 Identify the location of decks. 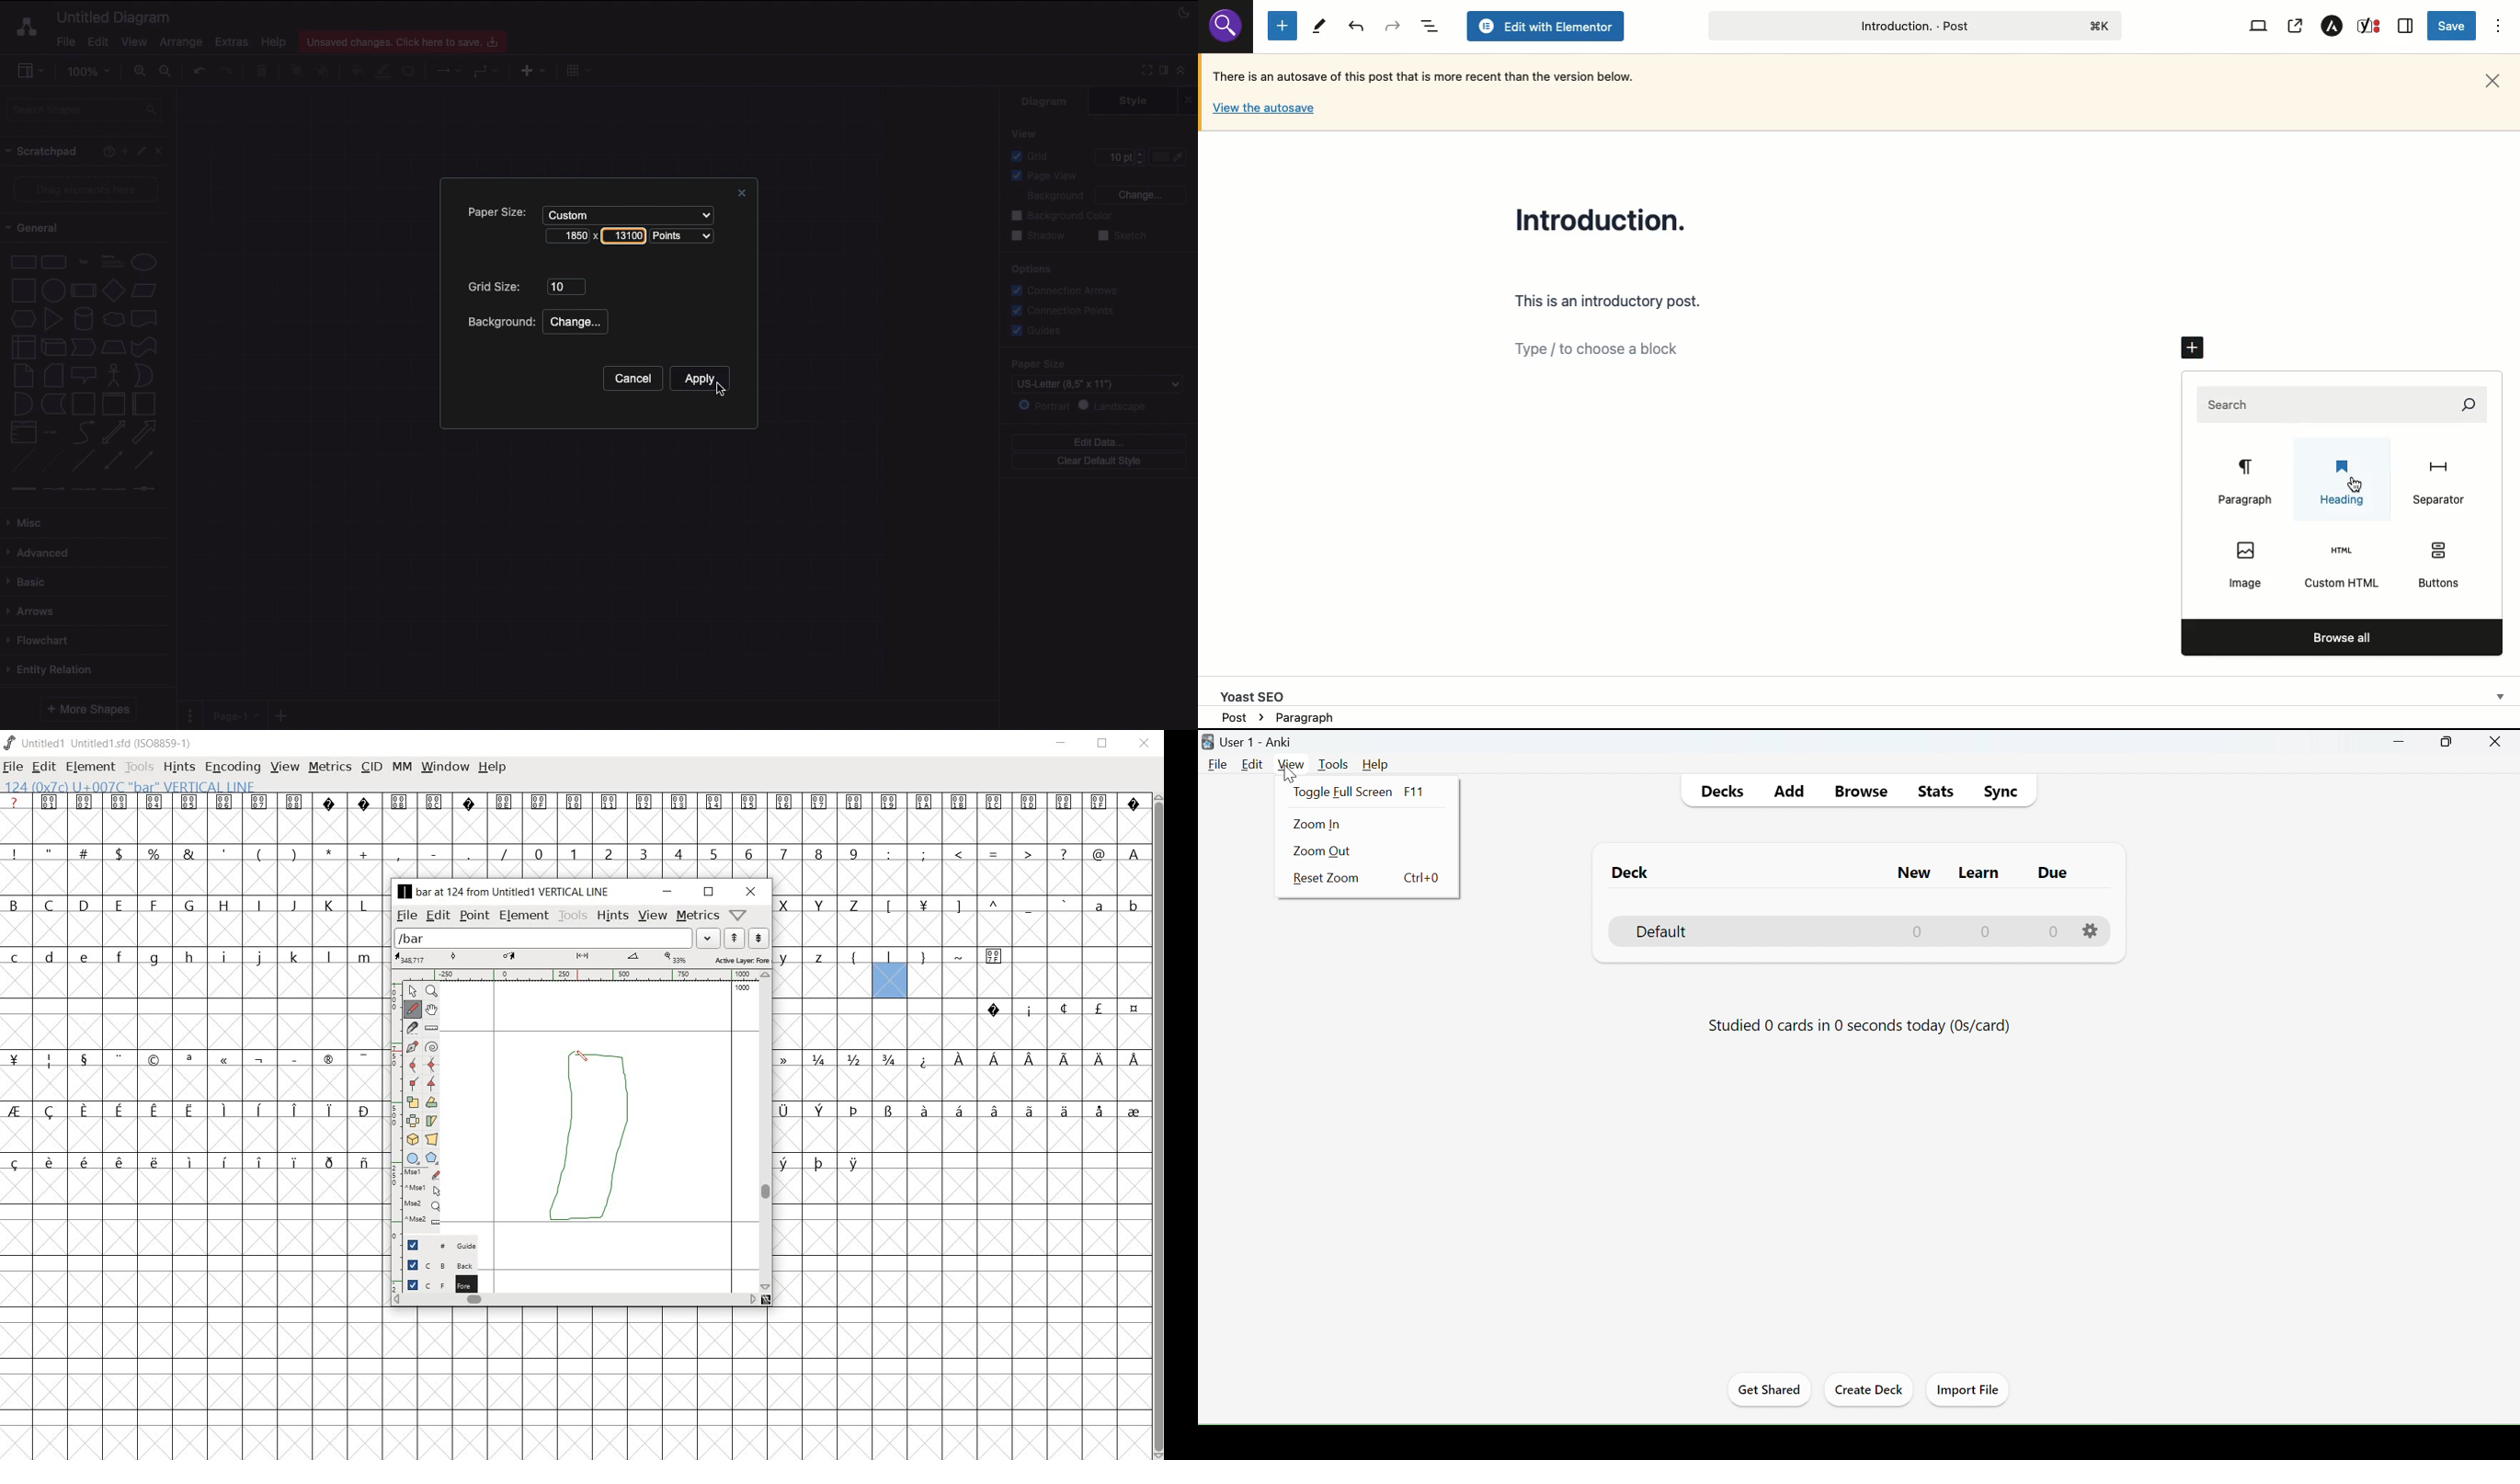
(1725, 793).